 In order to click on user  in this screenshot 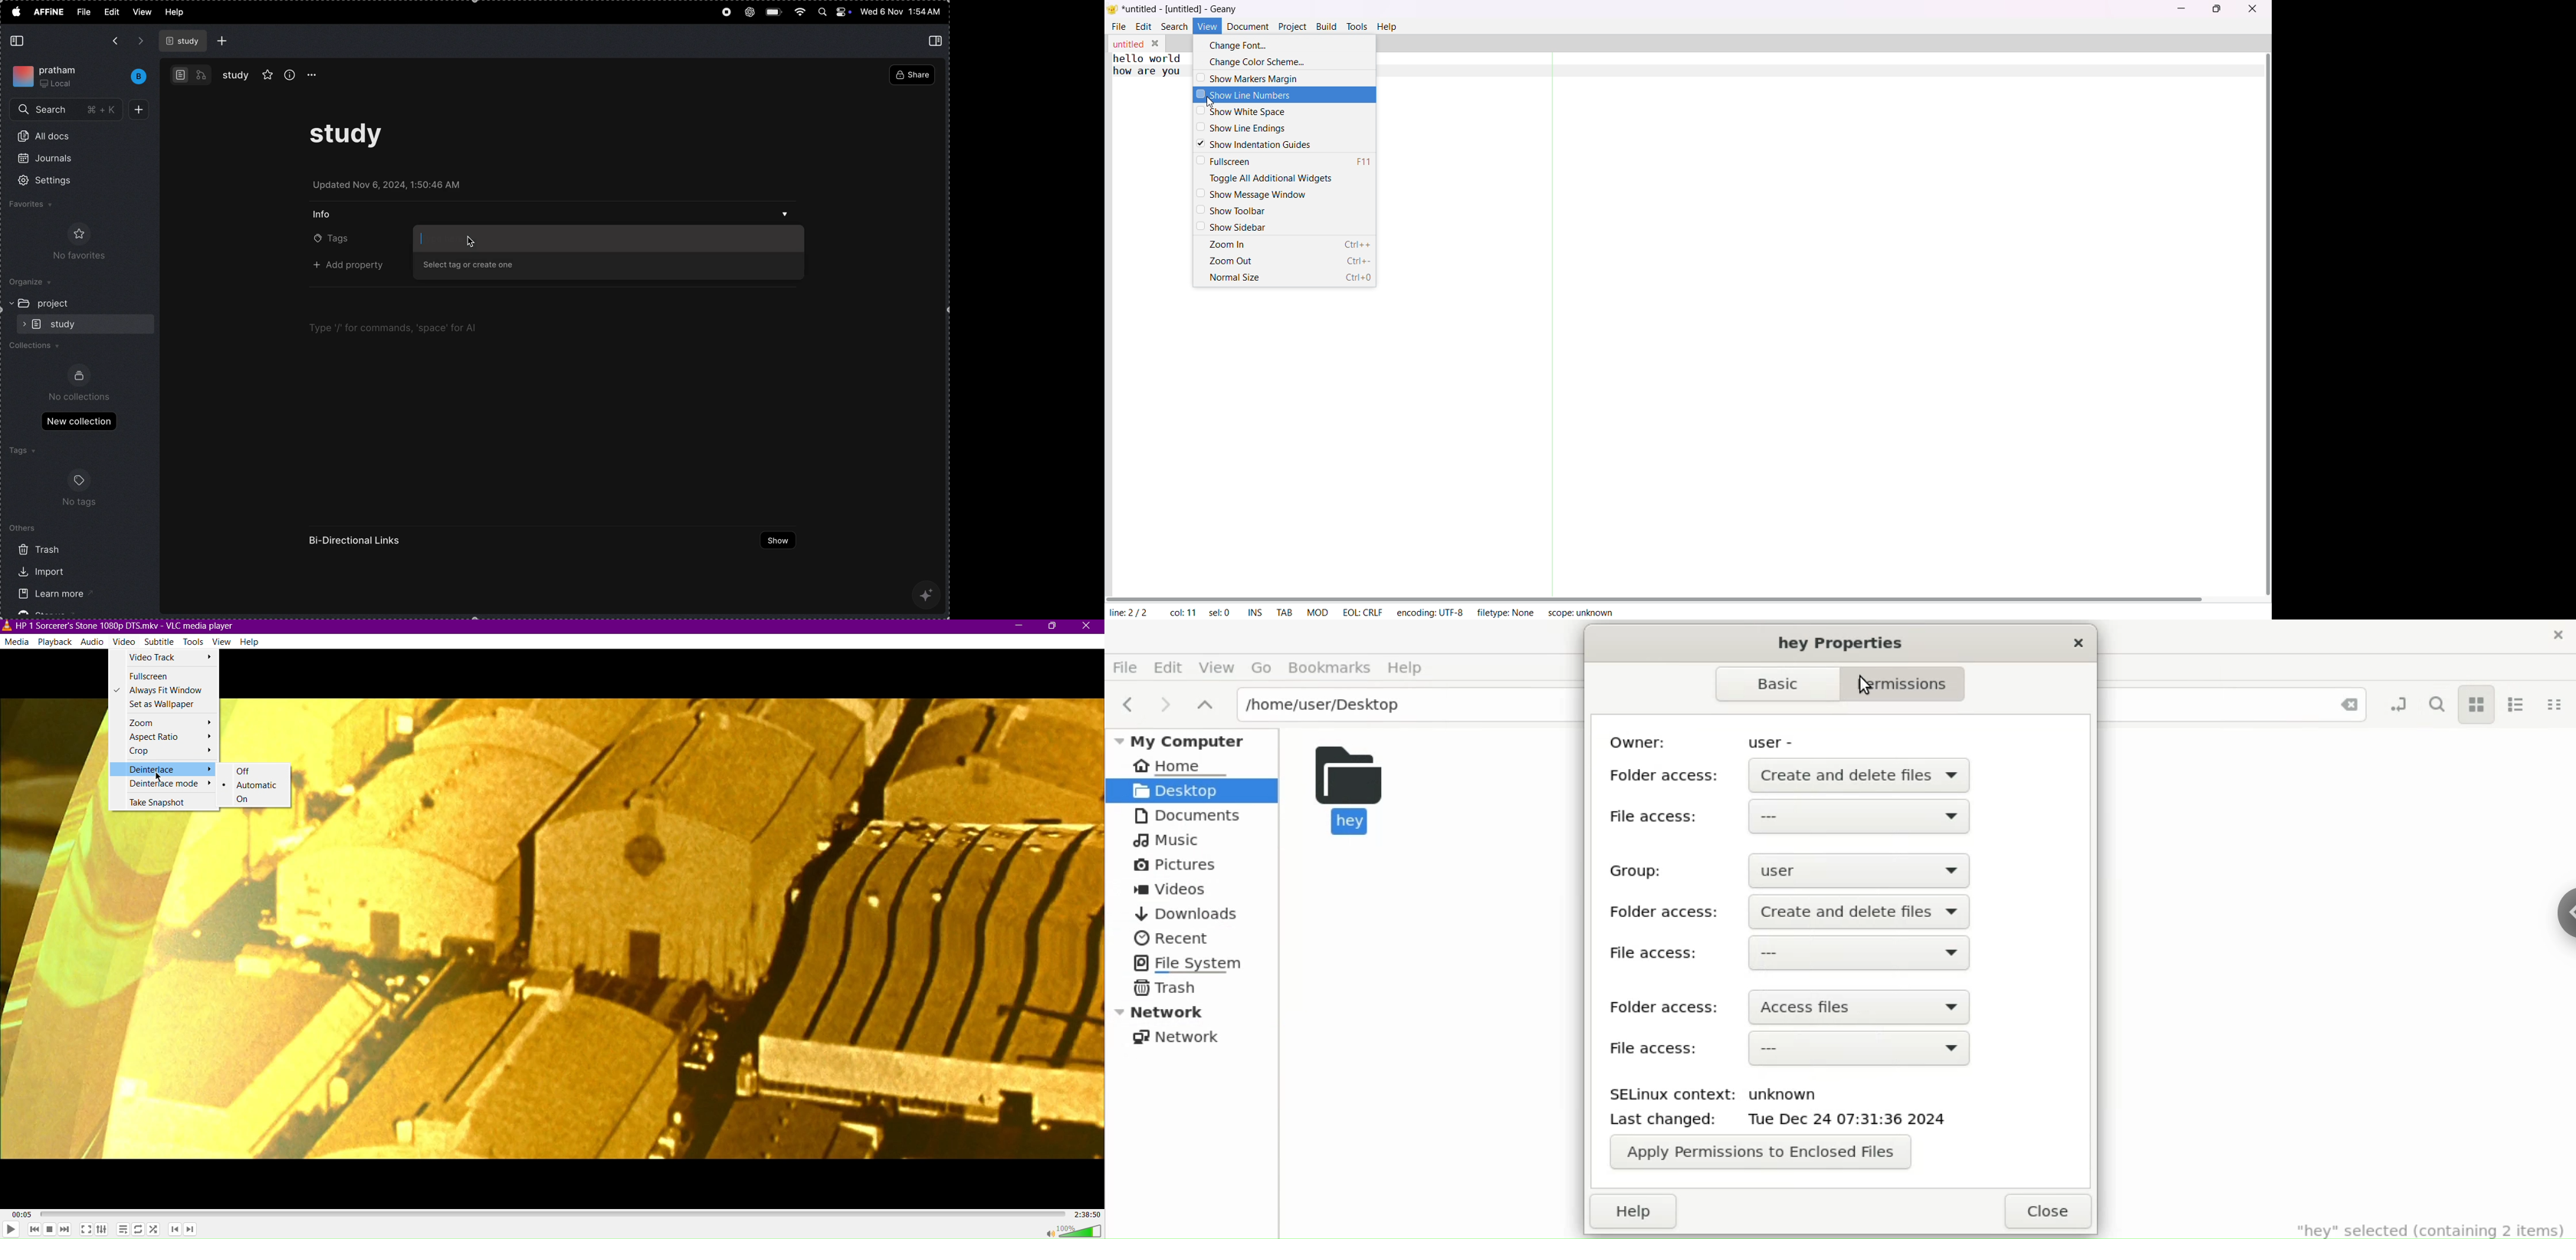, I will do `click(1861, 868)`.